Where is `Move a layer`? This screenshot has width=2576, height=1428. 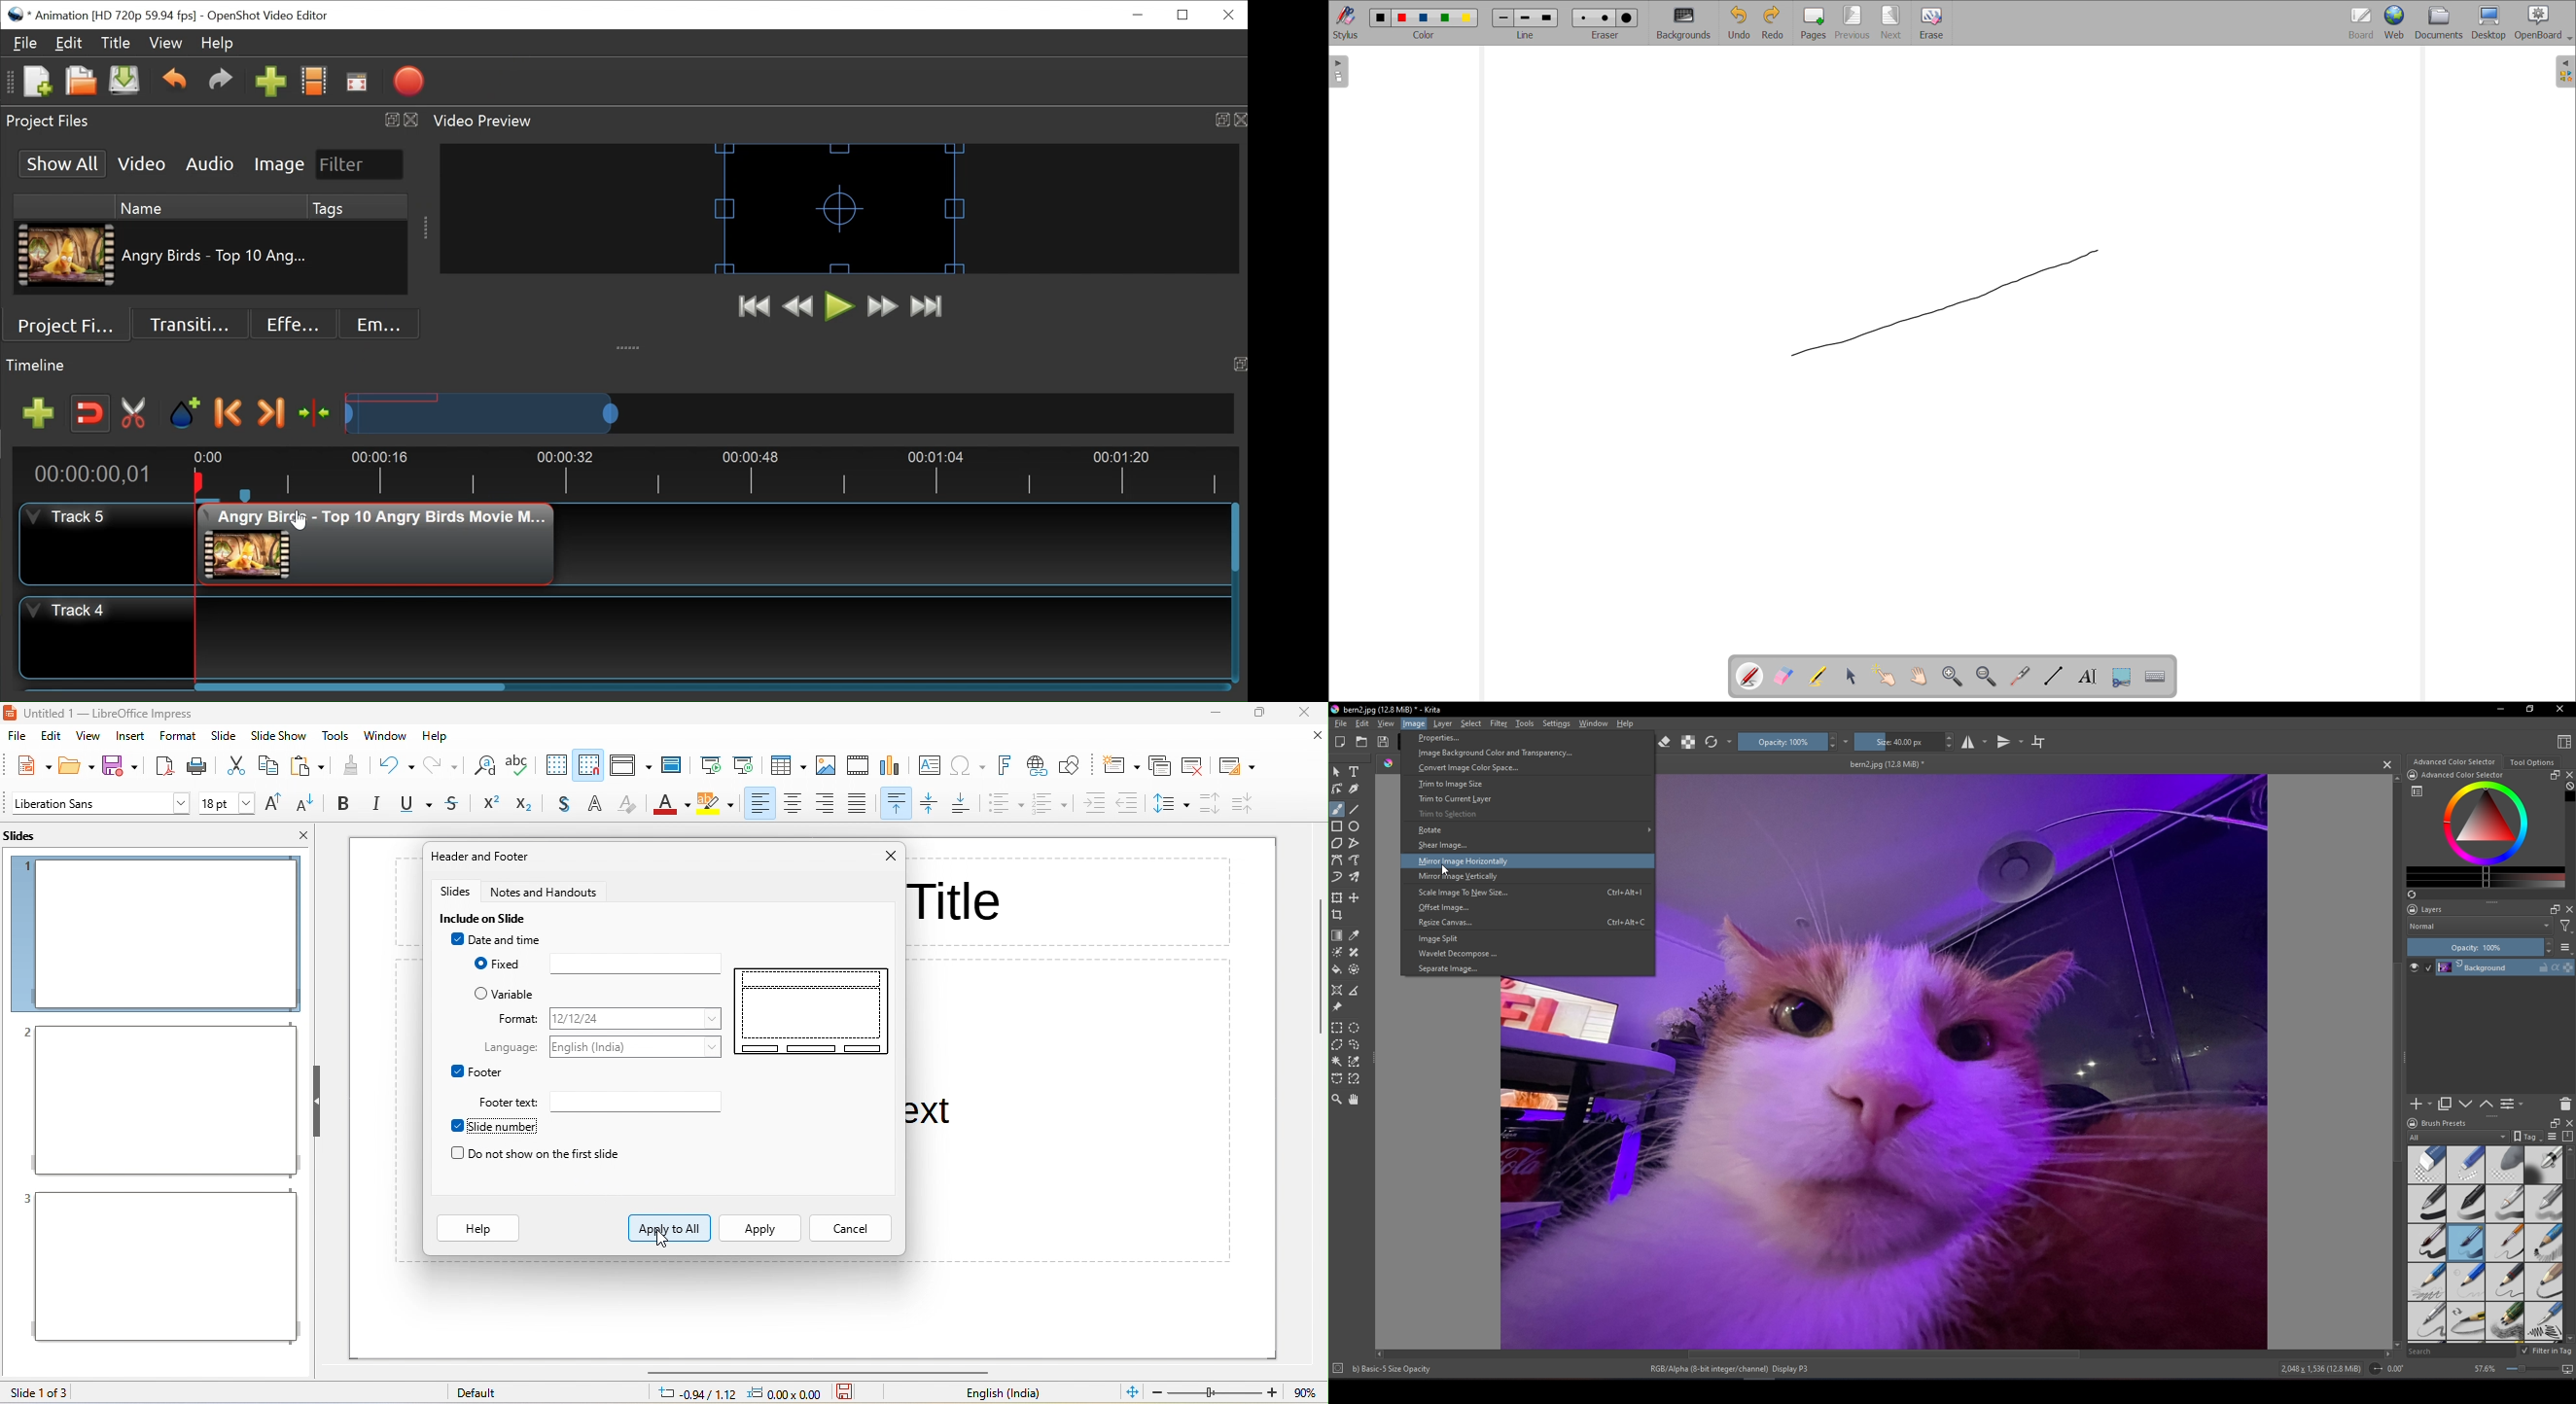 Move a layer is located at coordinates (1354, 898).